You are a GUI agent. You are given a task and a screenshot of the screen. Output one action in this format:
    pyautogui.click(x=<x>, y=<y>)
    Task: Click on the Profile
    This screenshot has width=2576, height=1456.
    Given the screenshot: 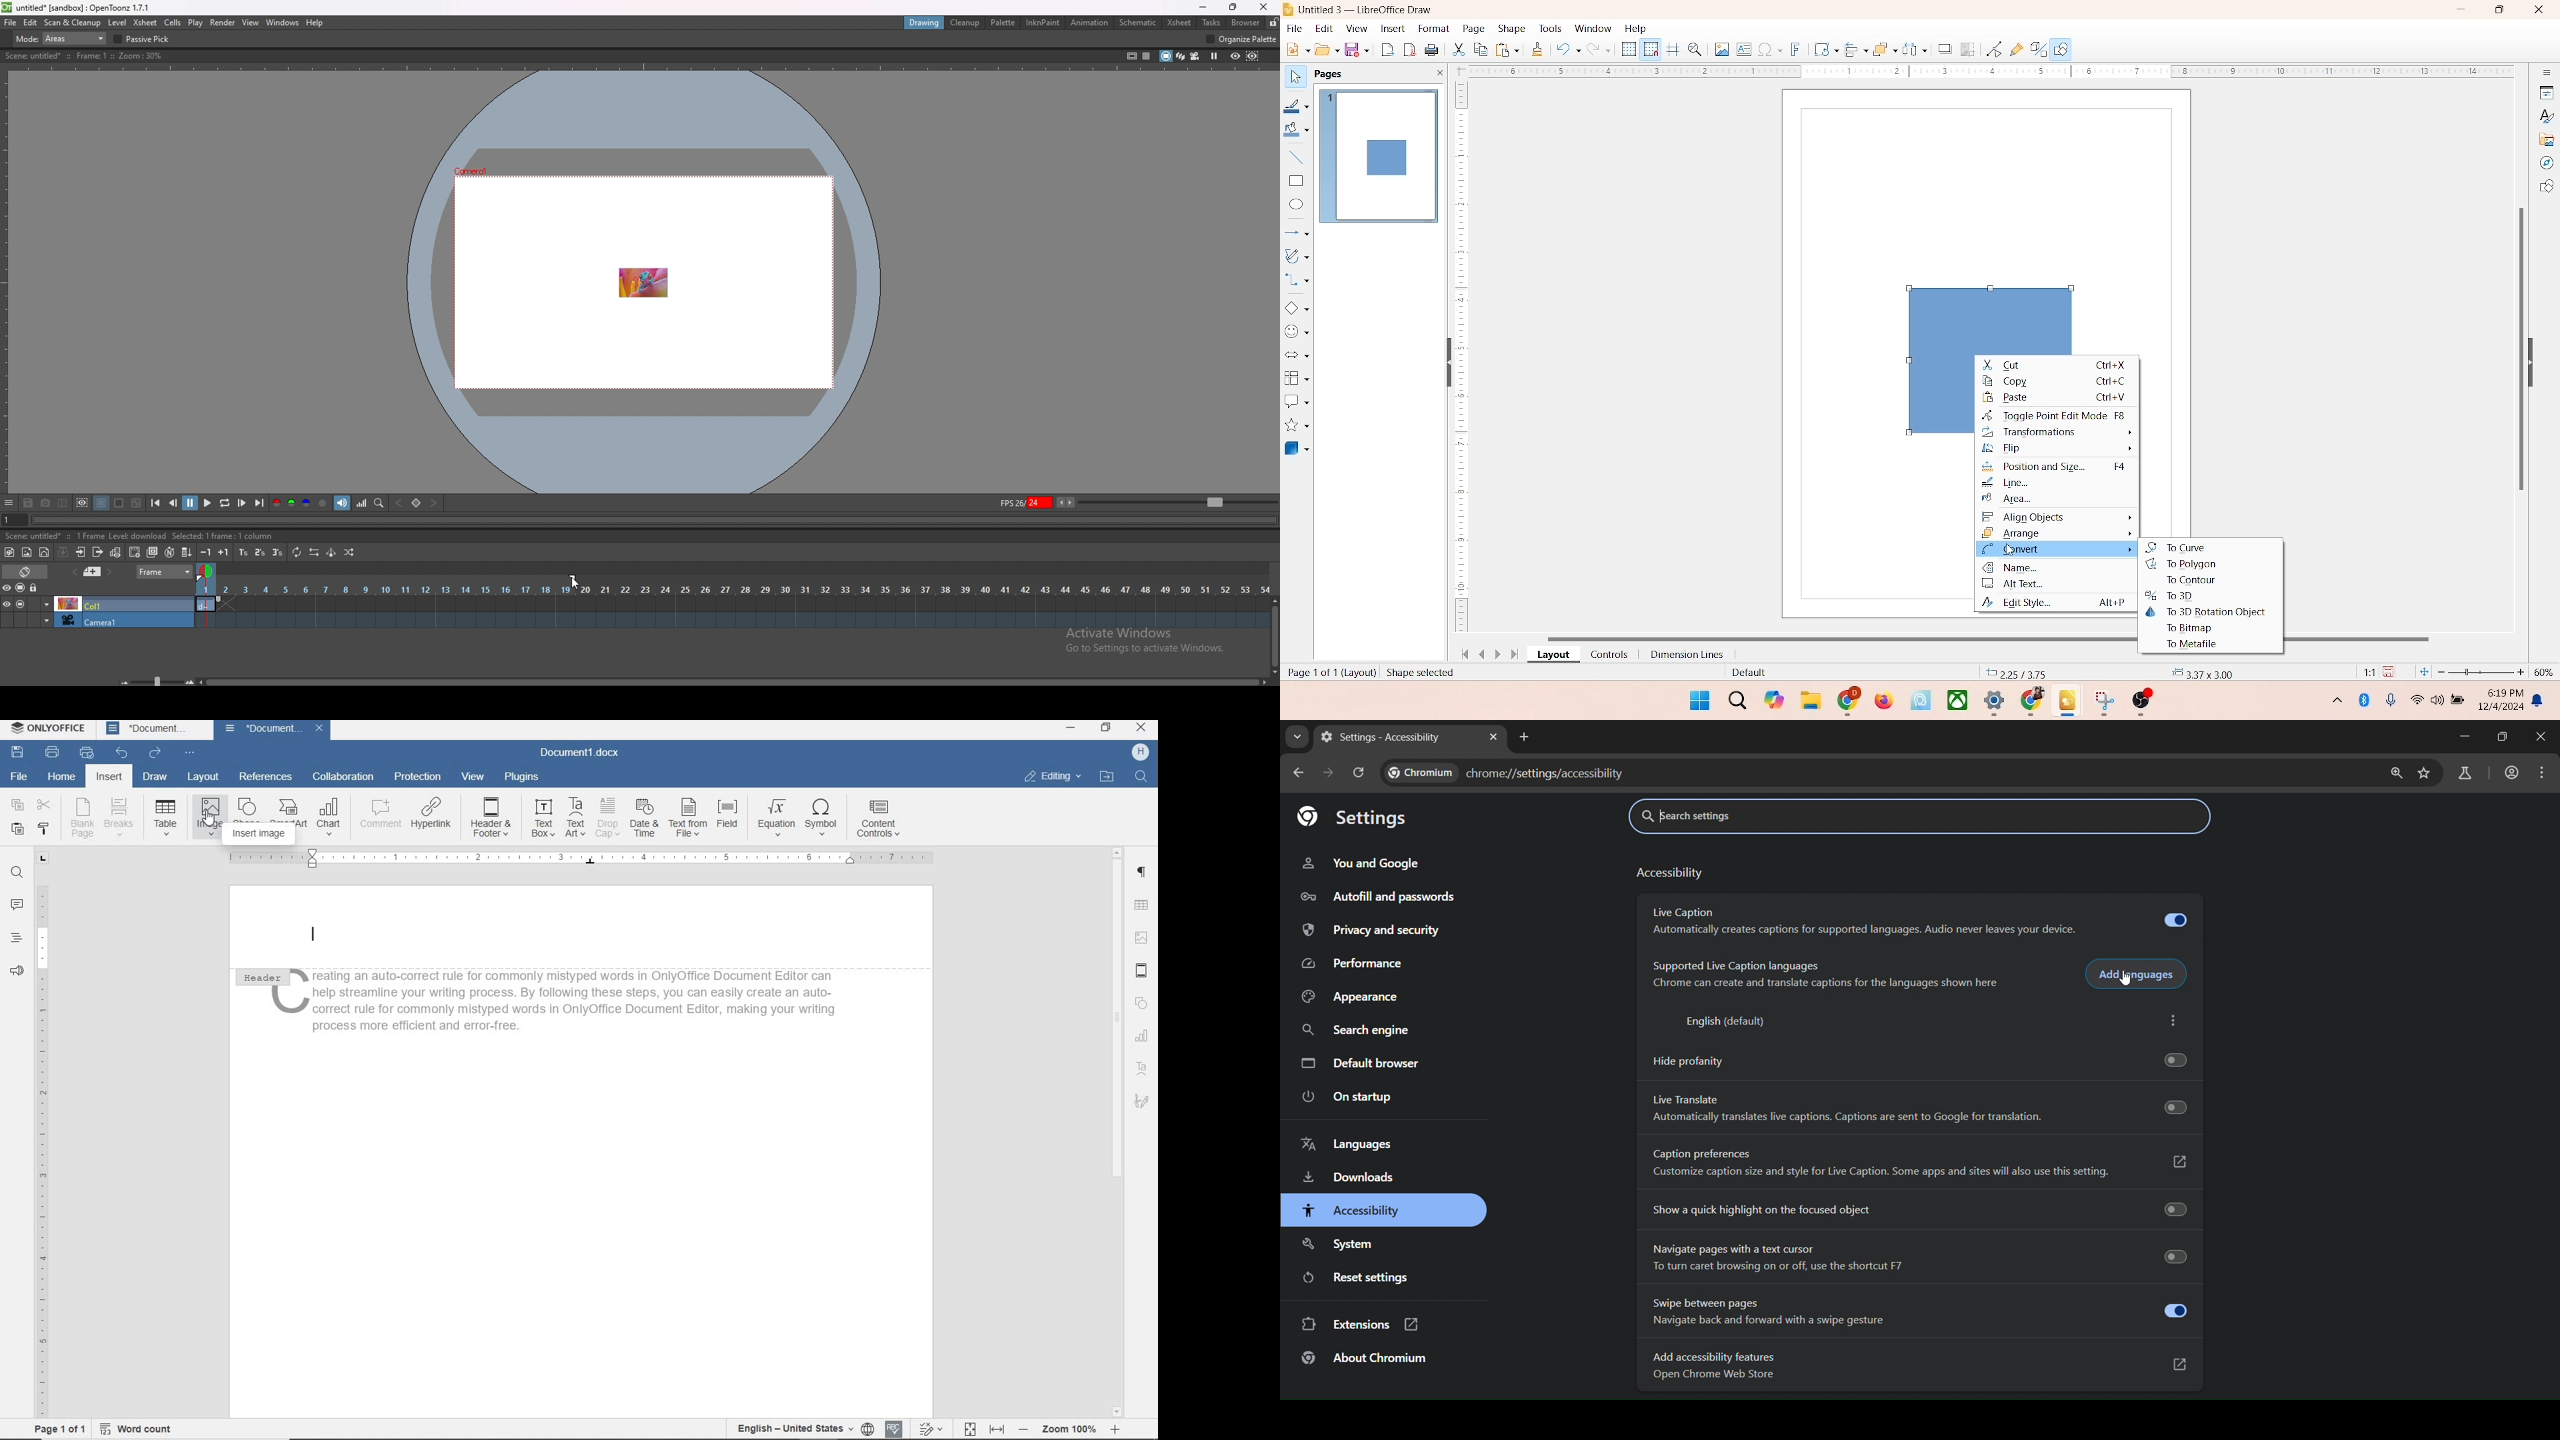 What is the action you would take?
    pyautogui.click(x=1141, y=752)
    